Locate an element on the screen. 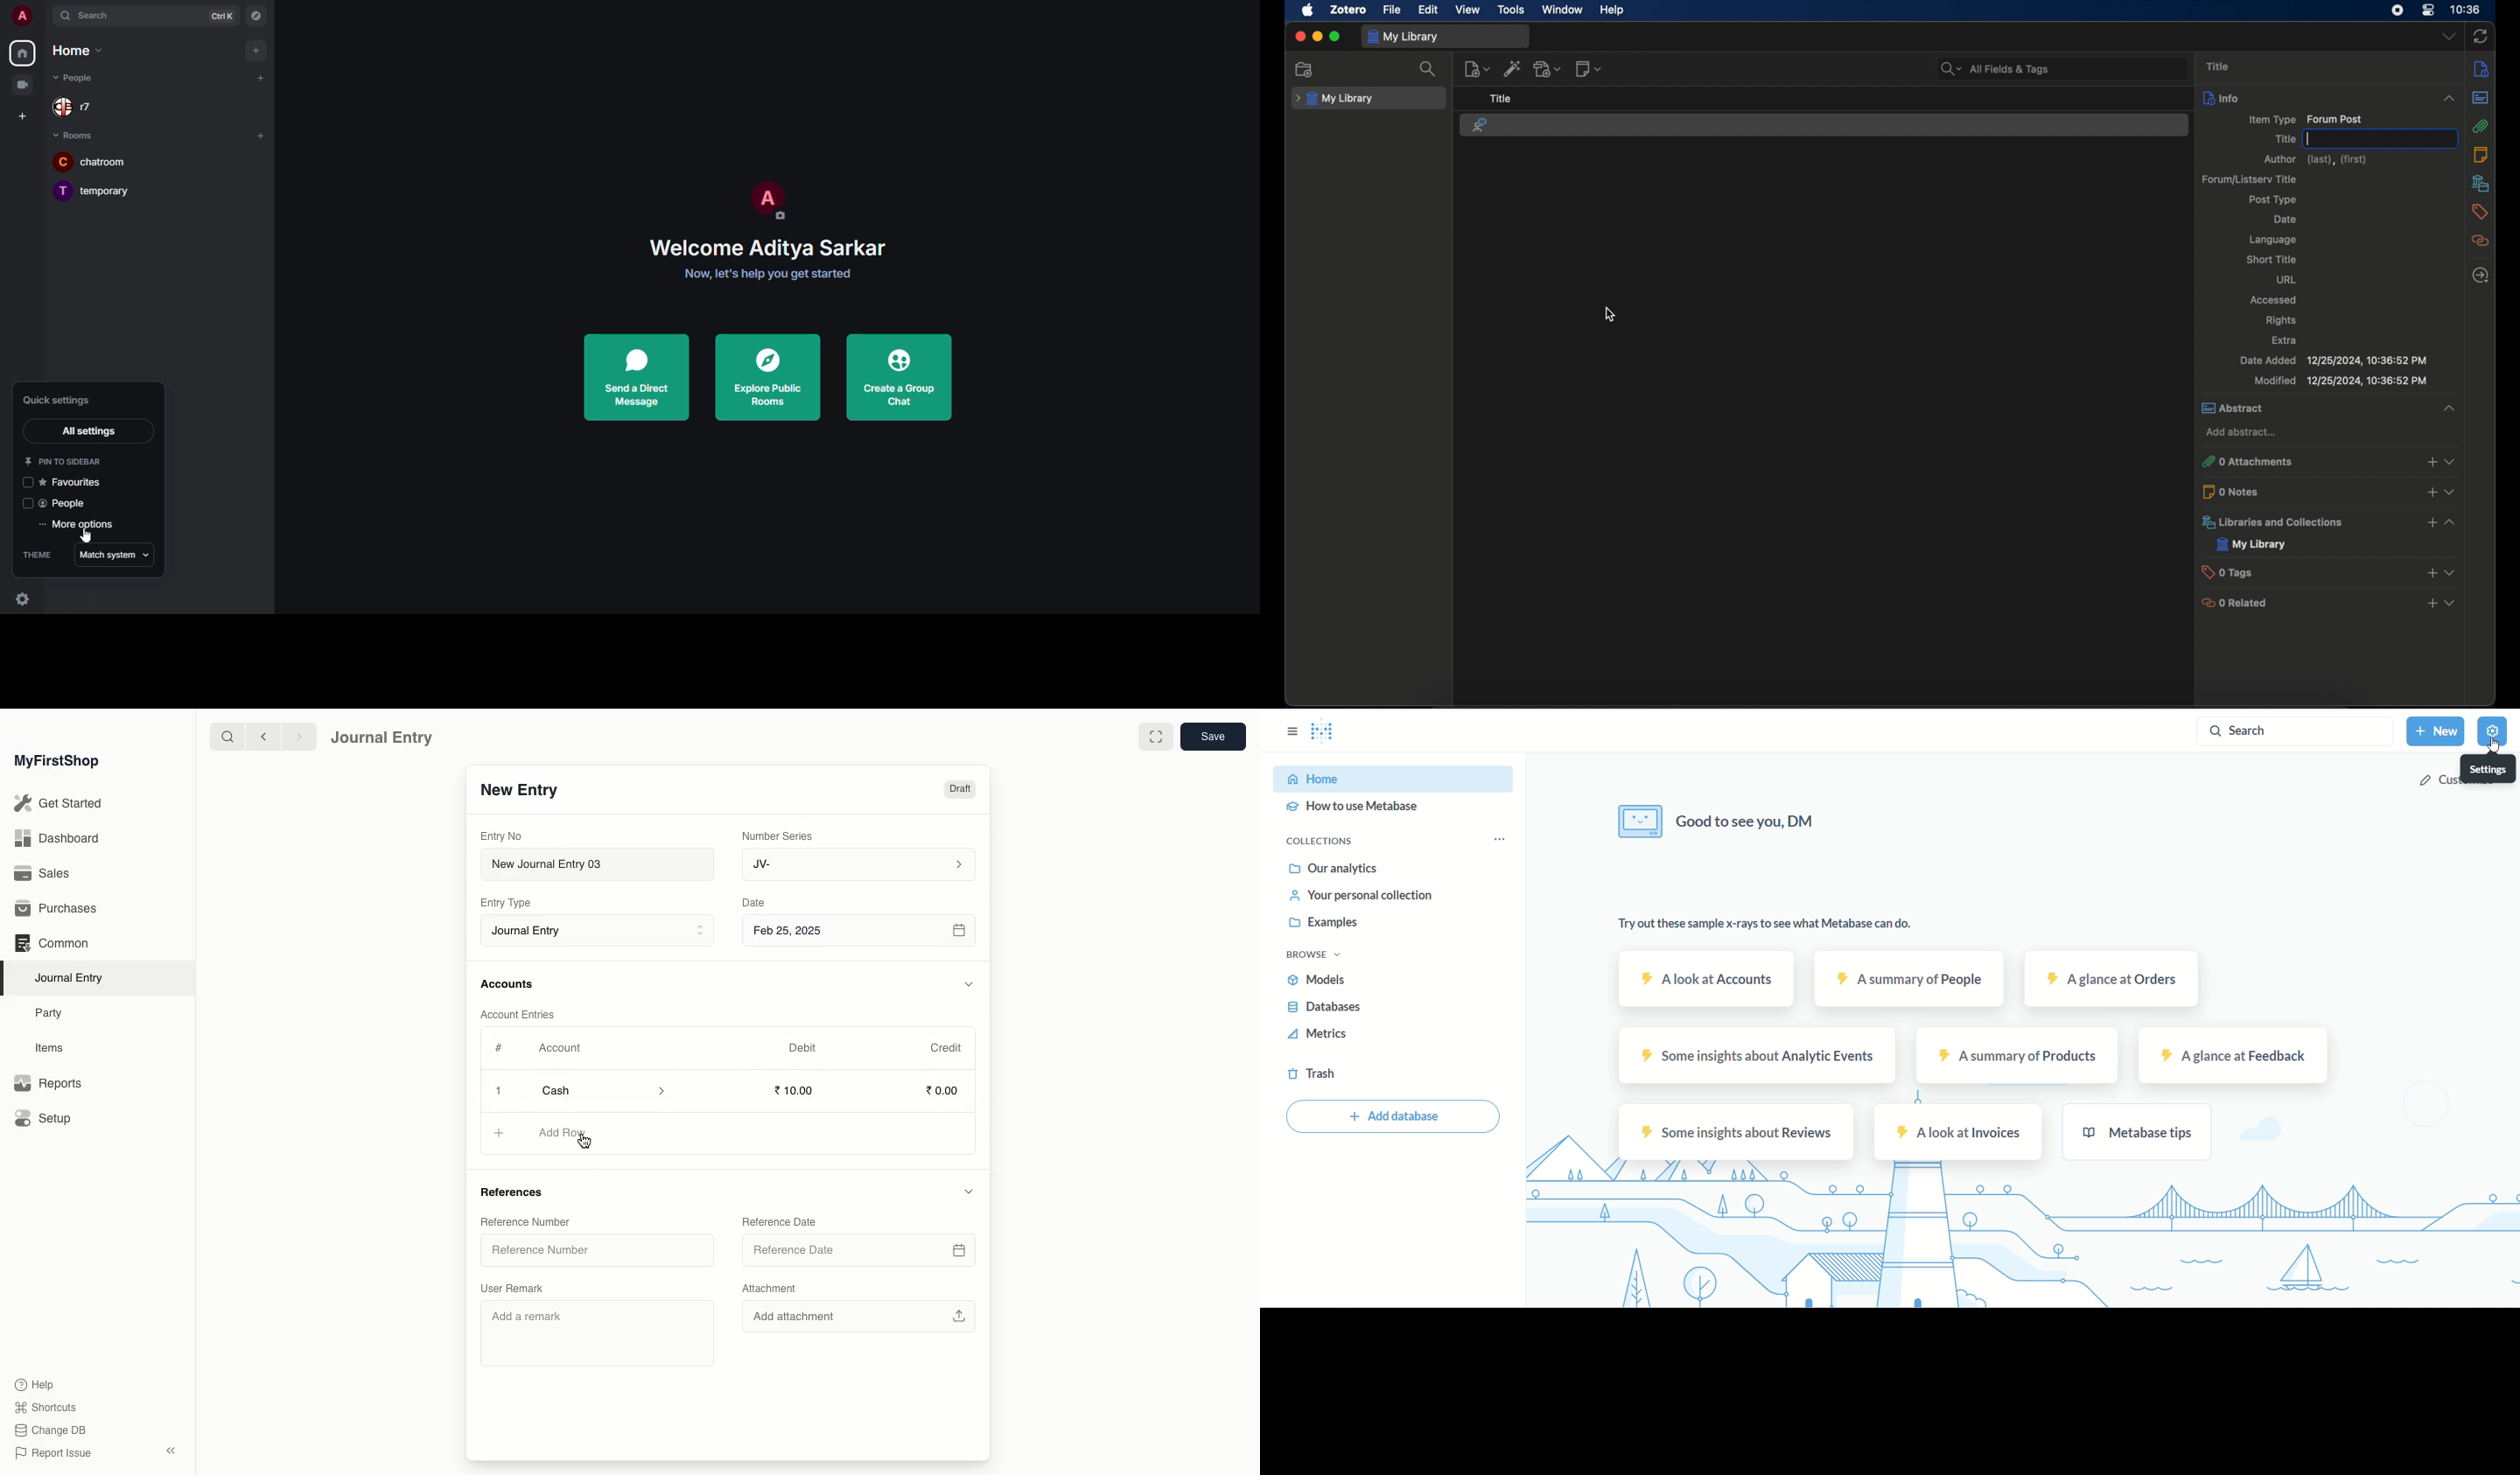 The width and height of the screenshot is (2520, 1484). explore public rooms is located at coordinates (769, 378).